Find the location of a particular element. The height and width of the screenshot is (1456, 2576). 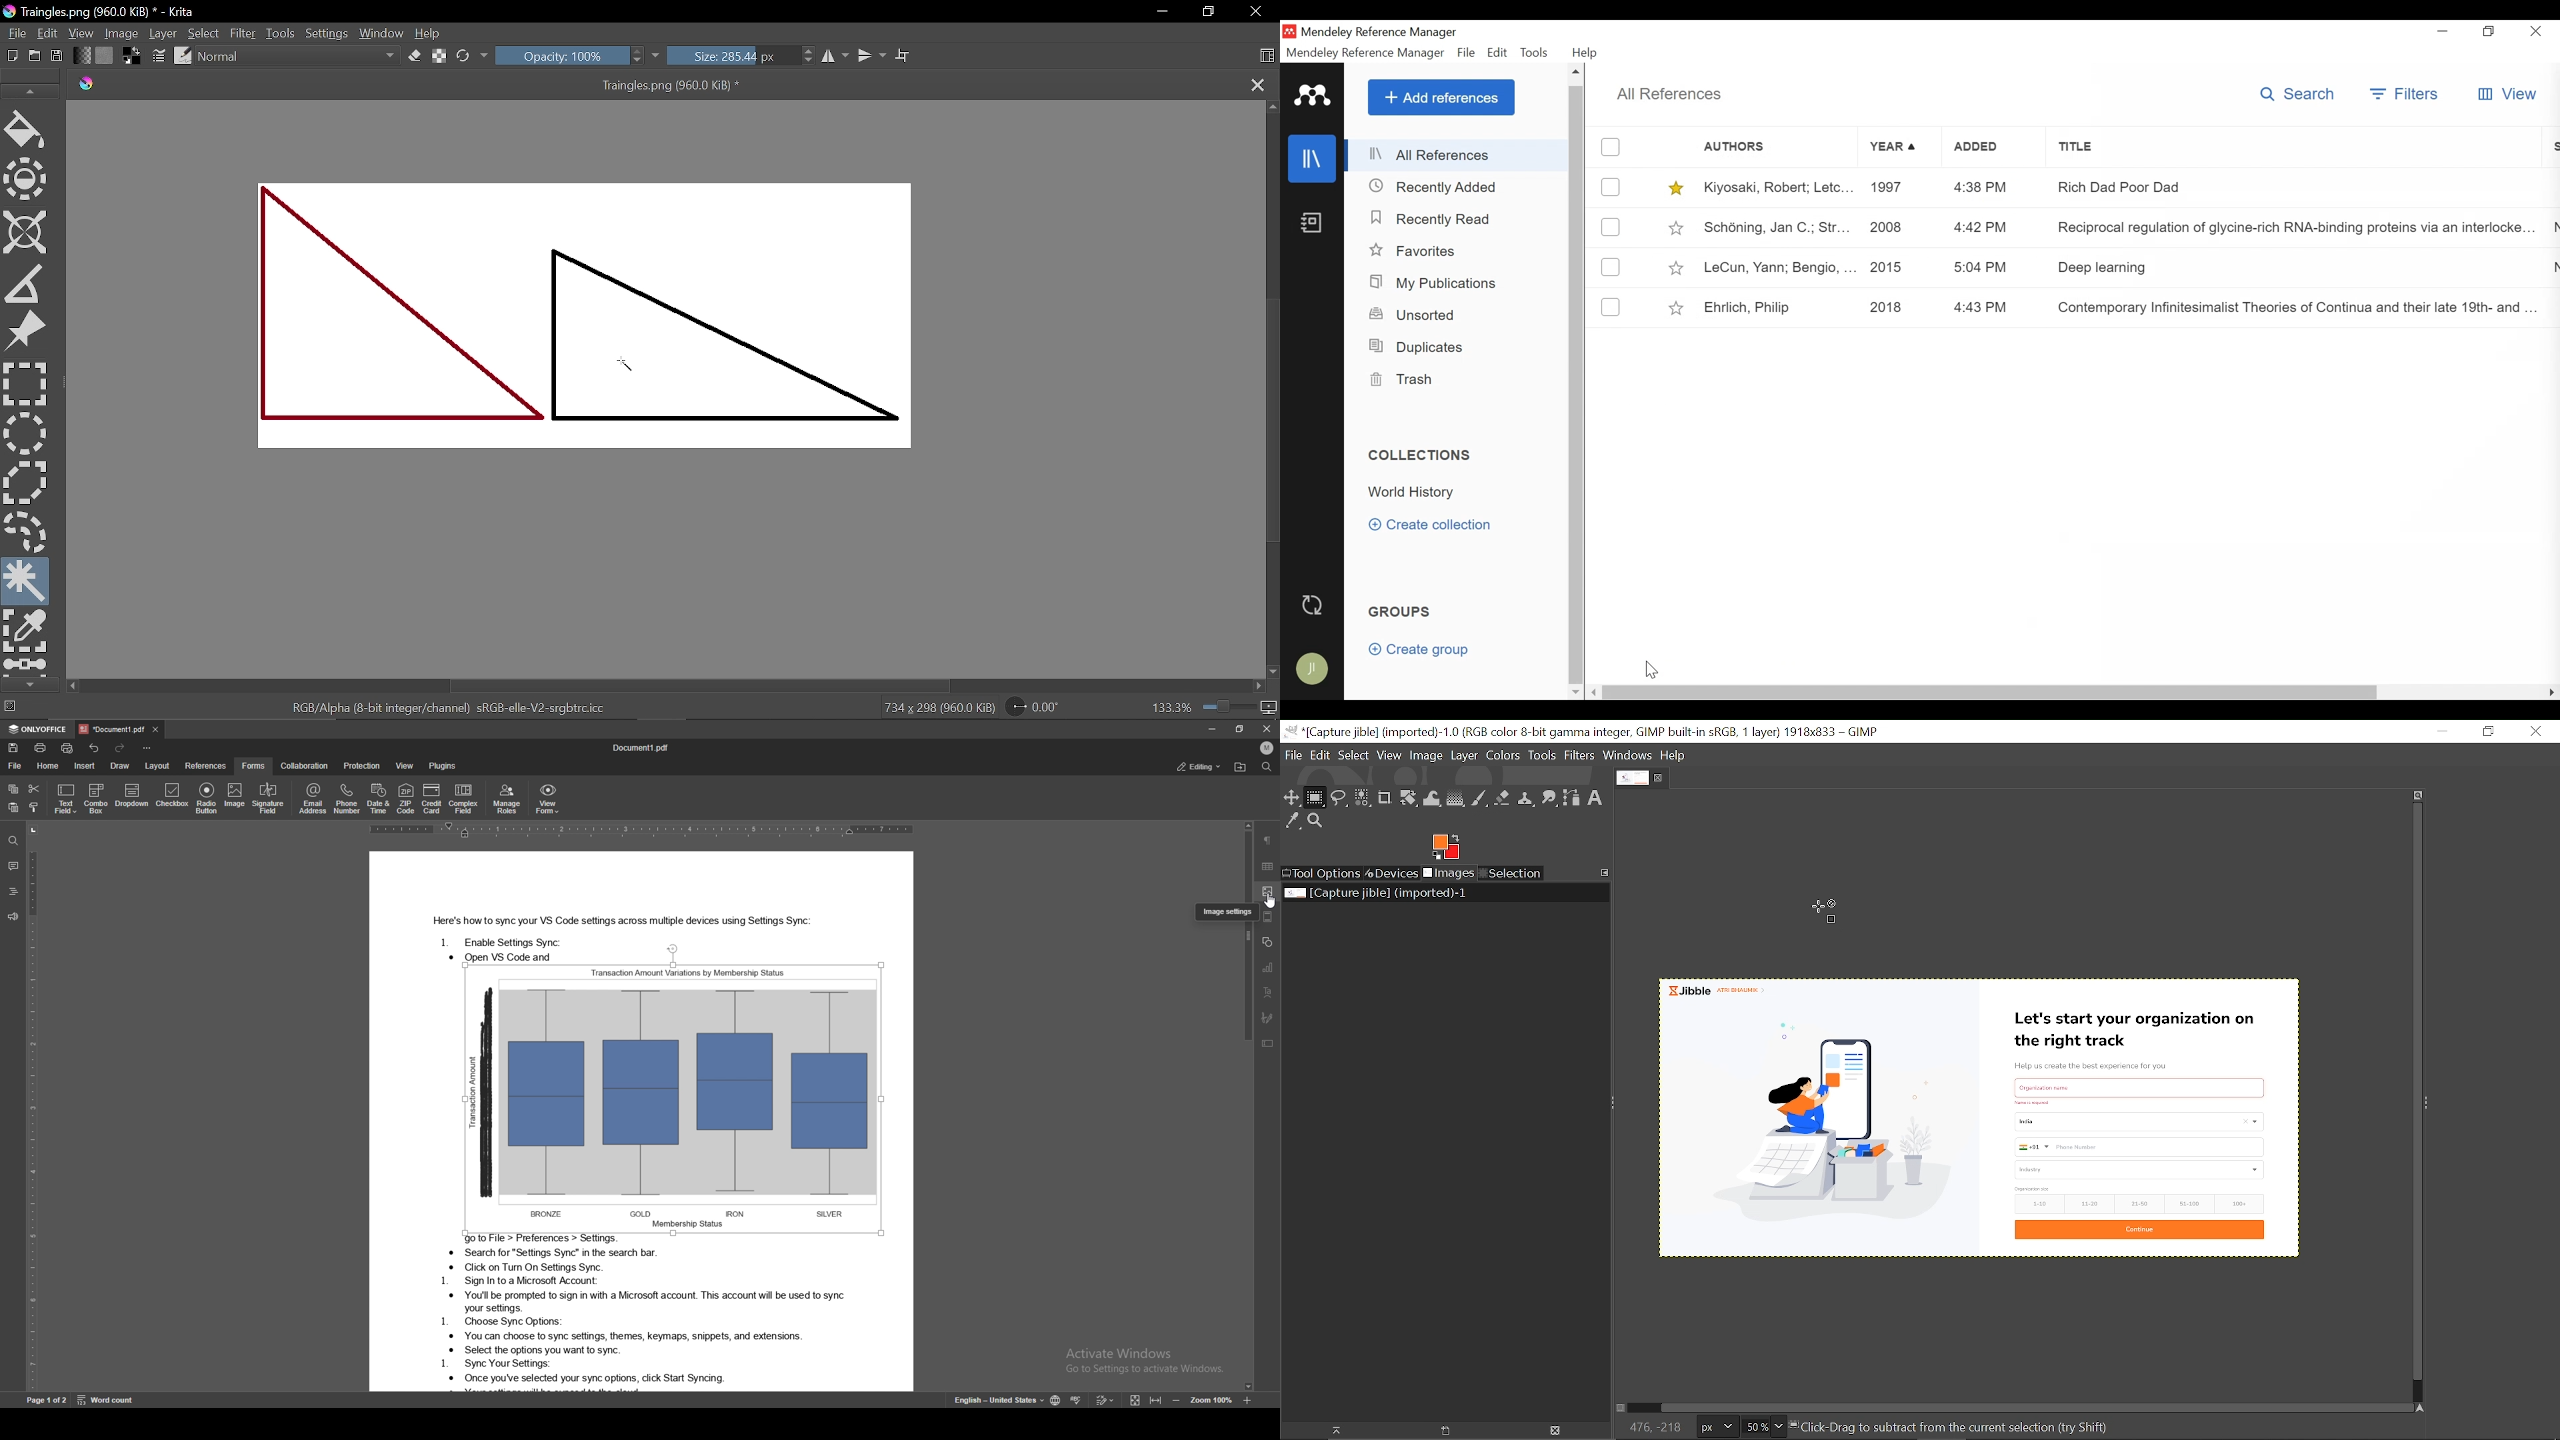

Duplicates is located at coordinates (1419, 347).